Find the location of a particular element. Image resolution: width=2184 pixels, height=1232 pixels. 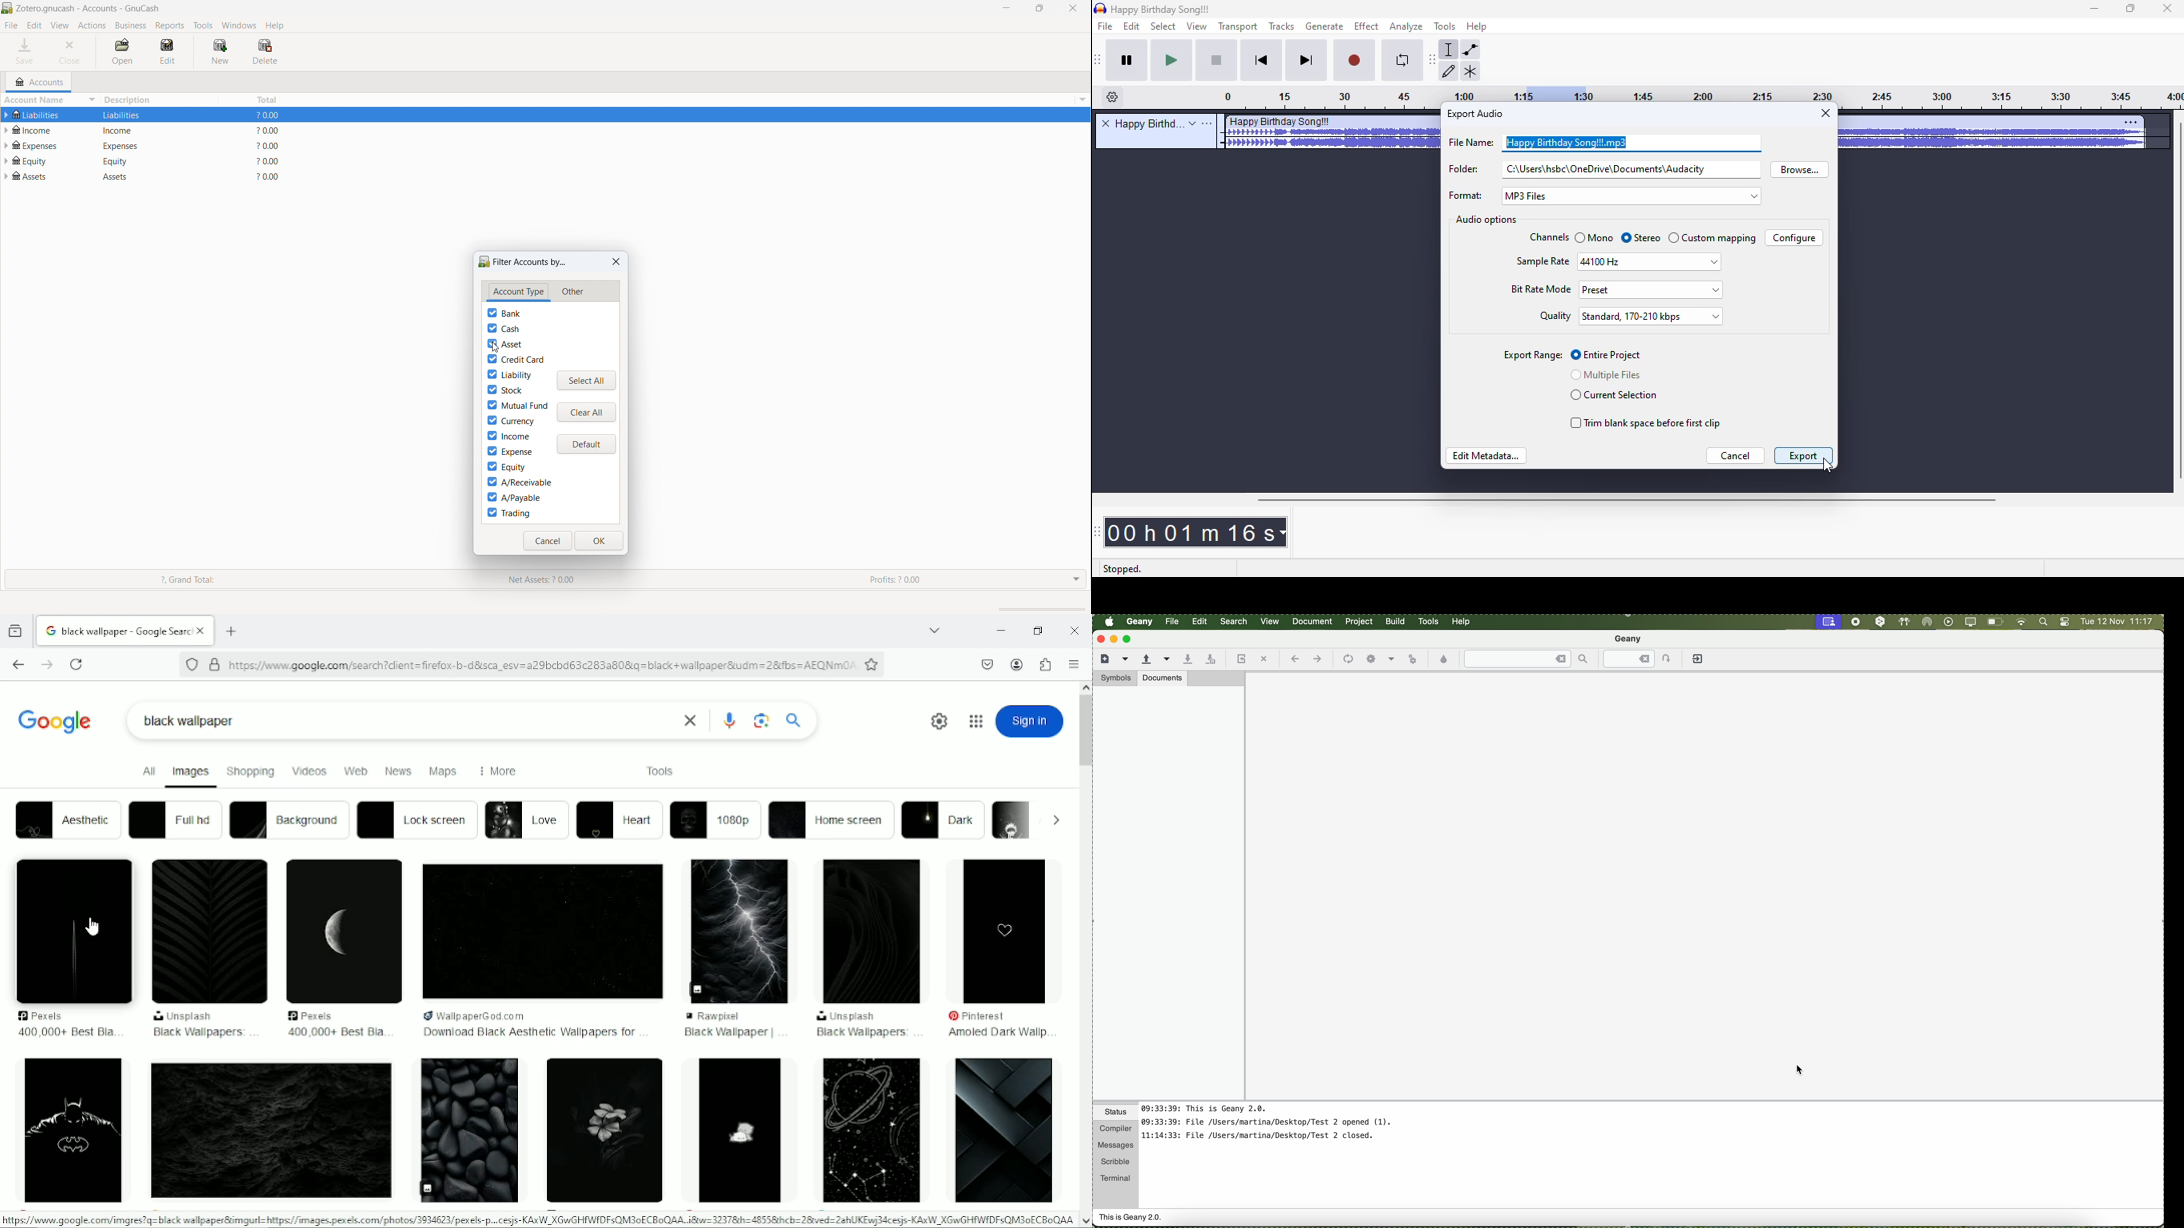

Extensions is located at coordinates (1047, 665).